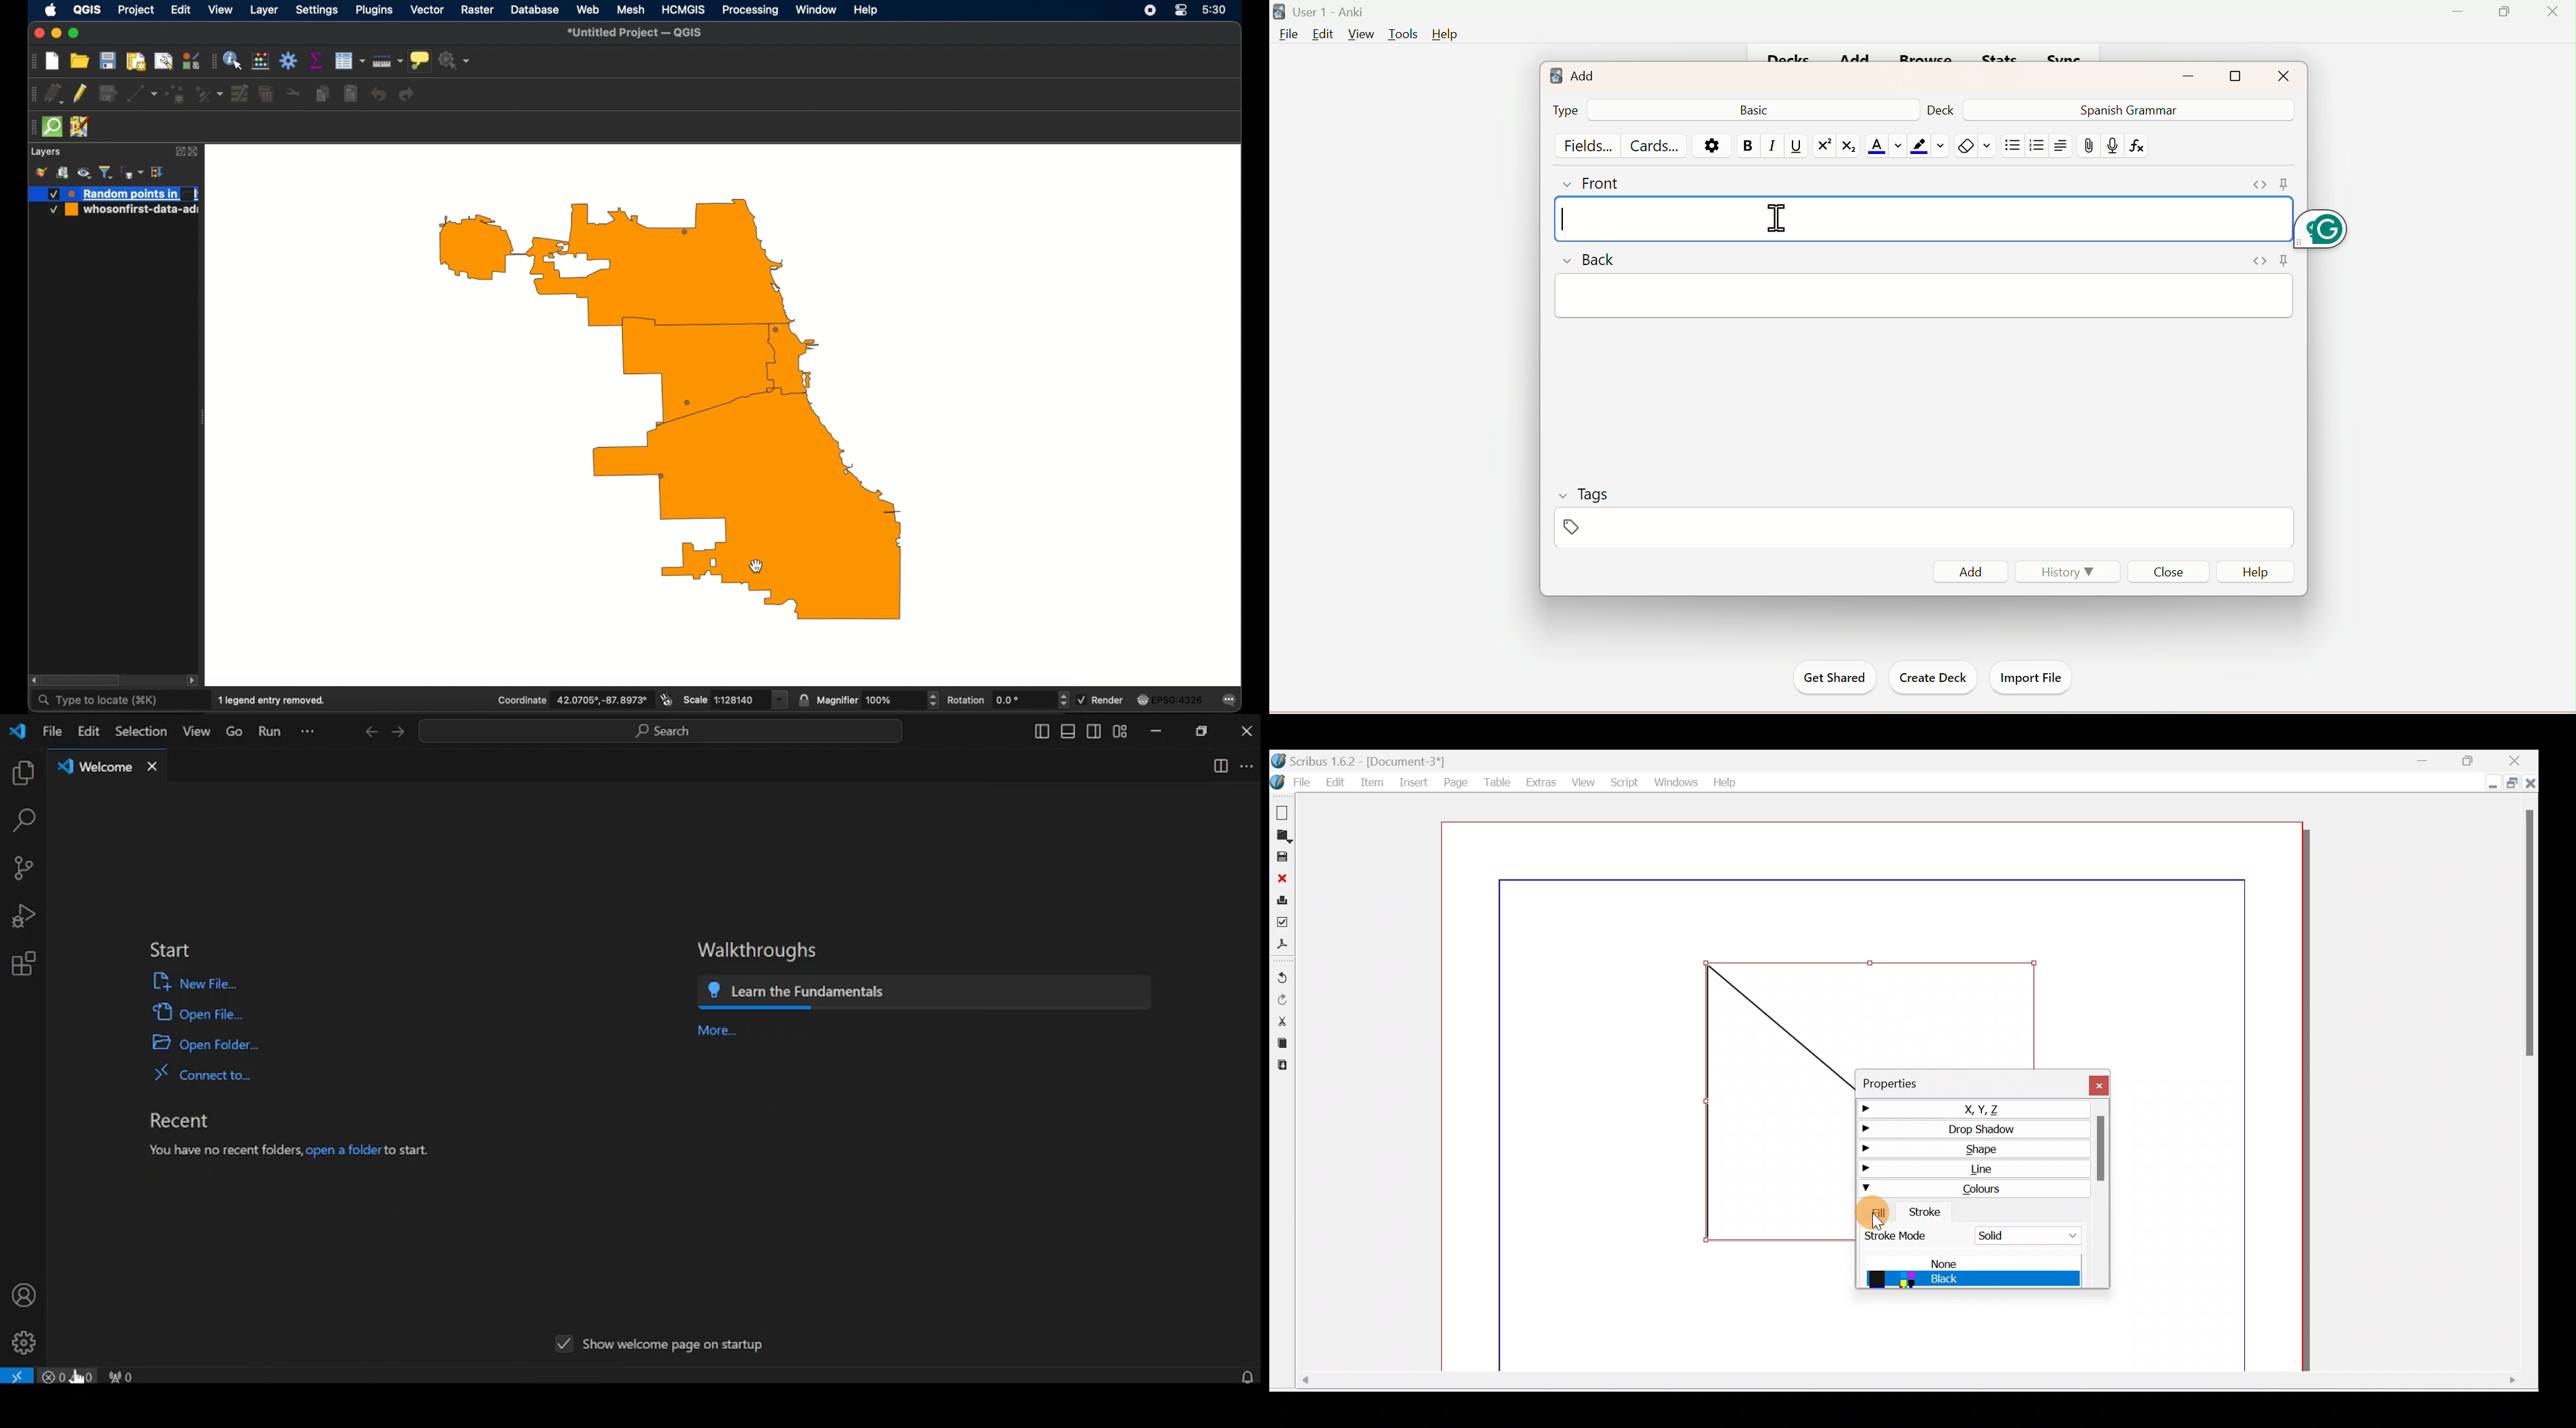  I want to click on Cards..., so click(1657, 145).